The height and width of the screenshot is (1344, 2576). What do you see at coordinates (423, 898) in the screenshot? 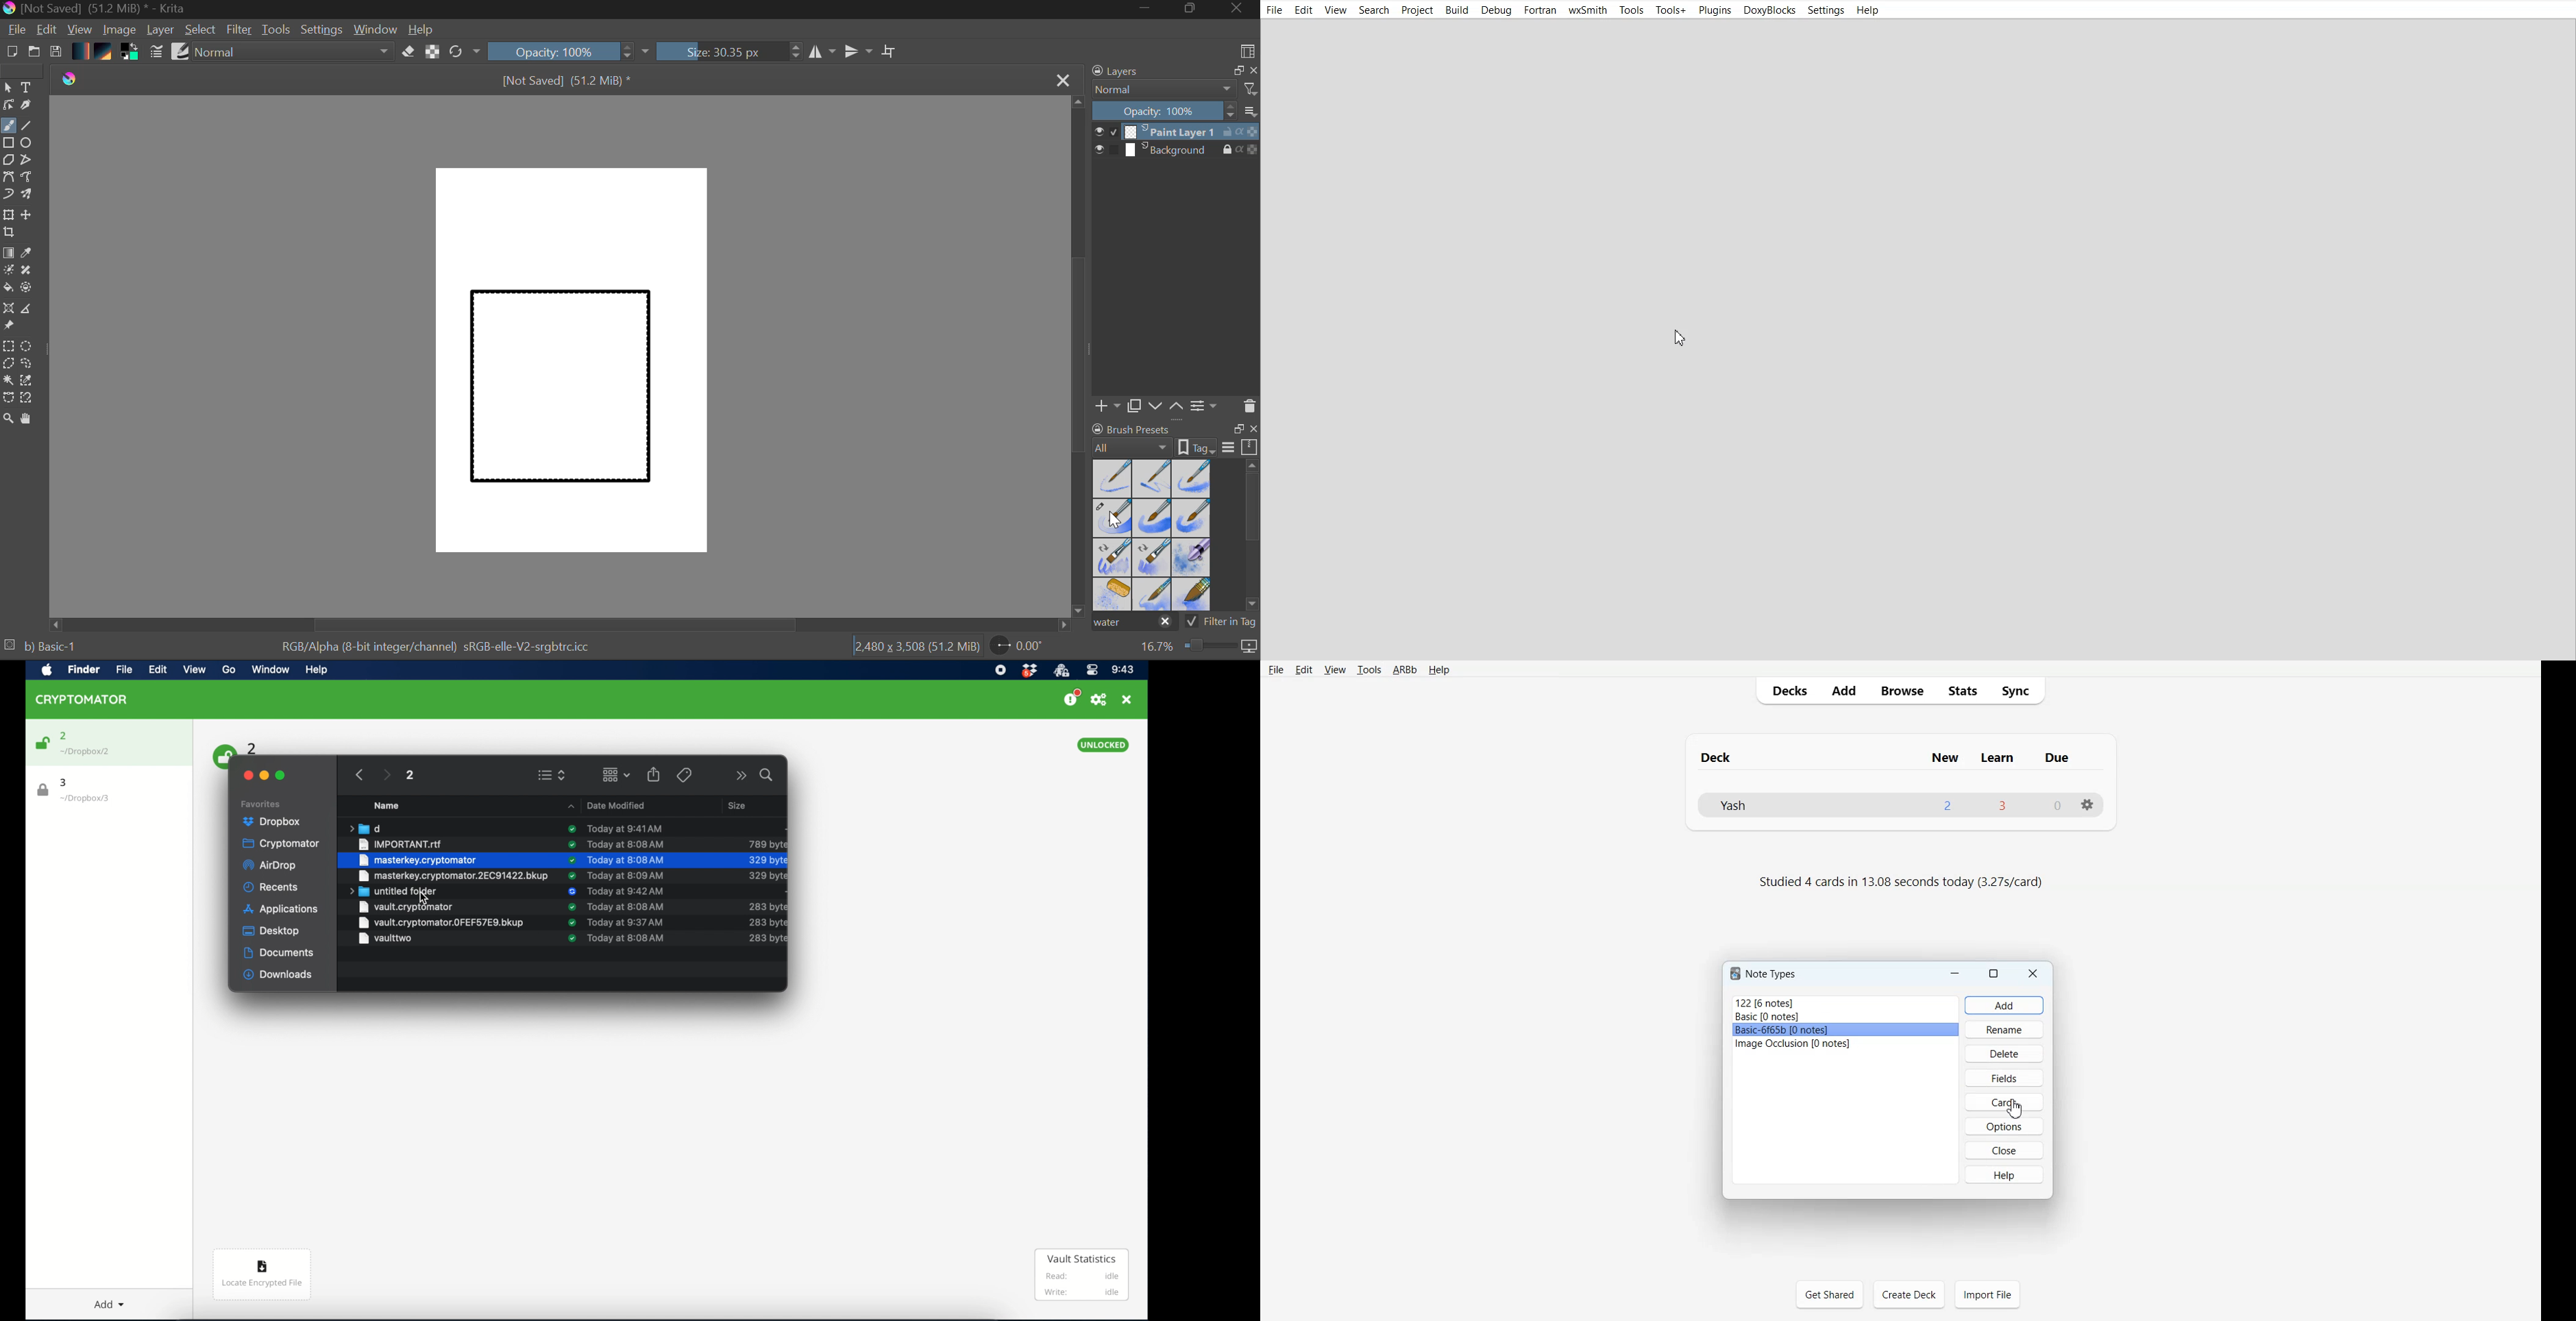
I see `cursor` at bounding box center [423, 898].